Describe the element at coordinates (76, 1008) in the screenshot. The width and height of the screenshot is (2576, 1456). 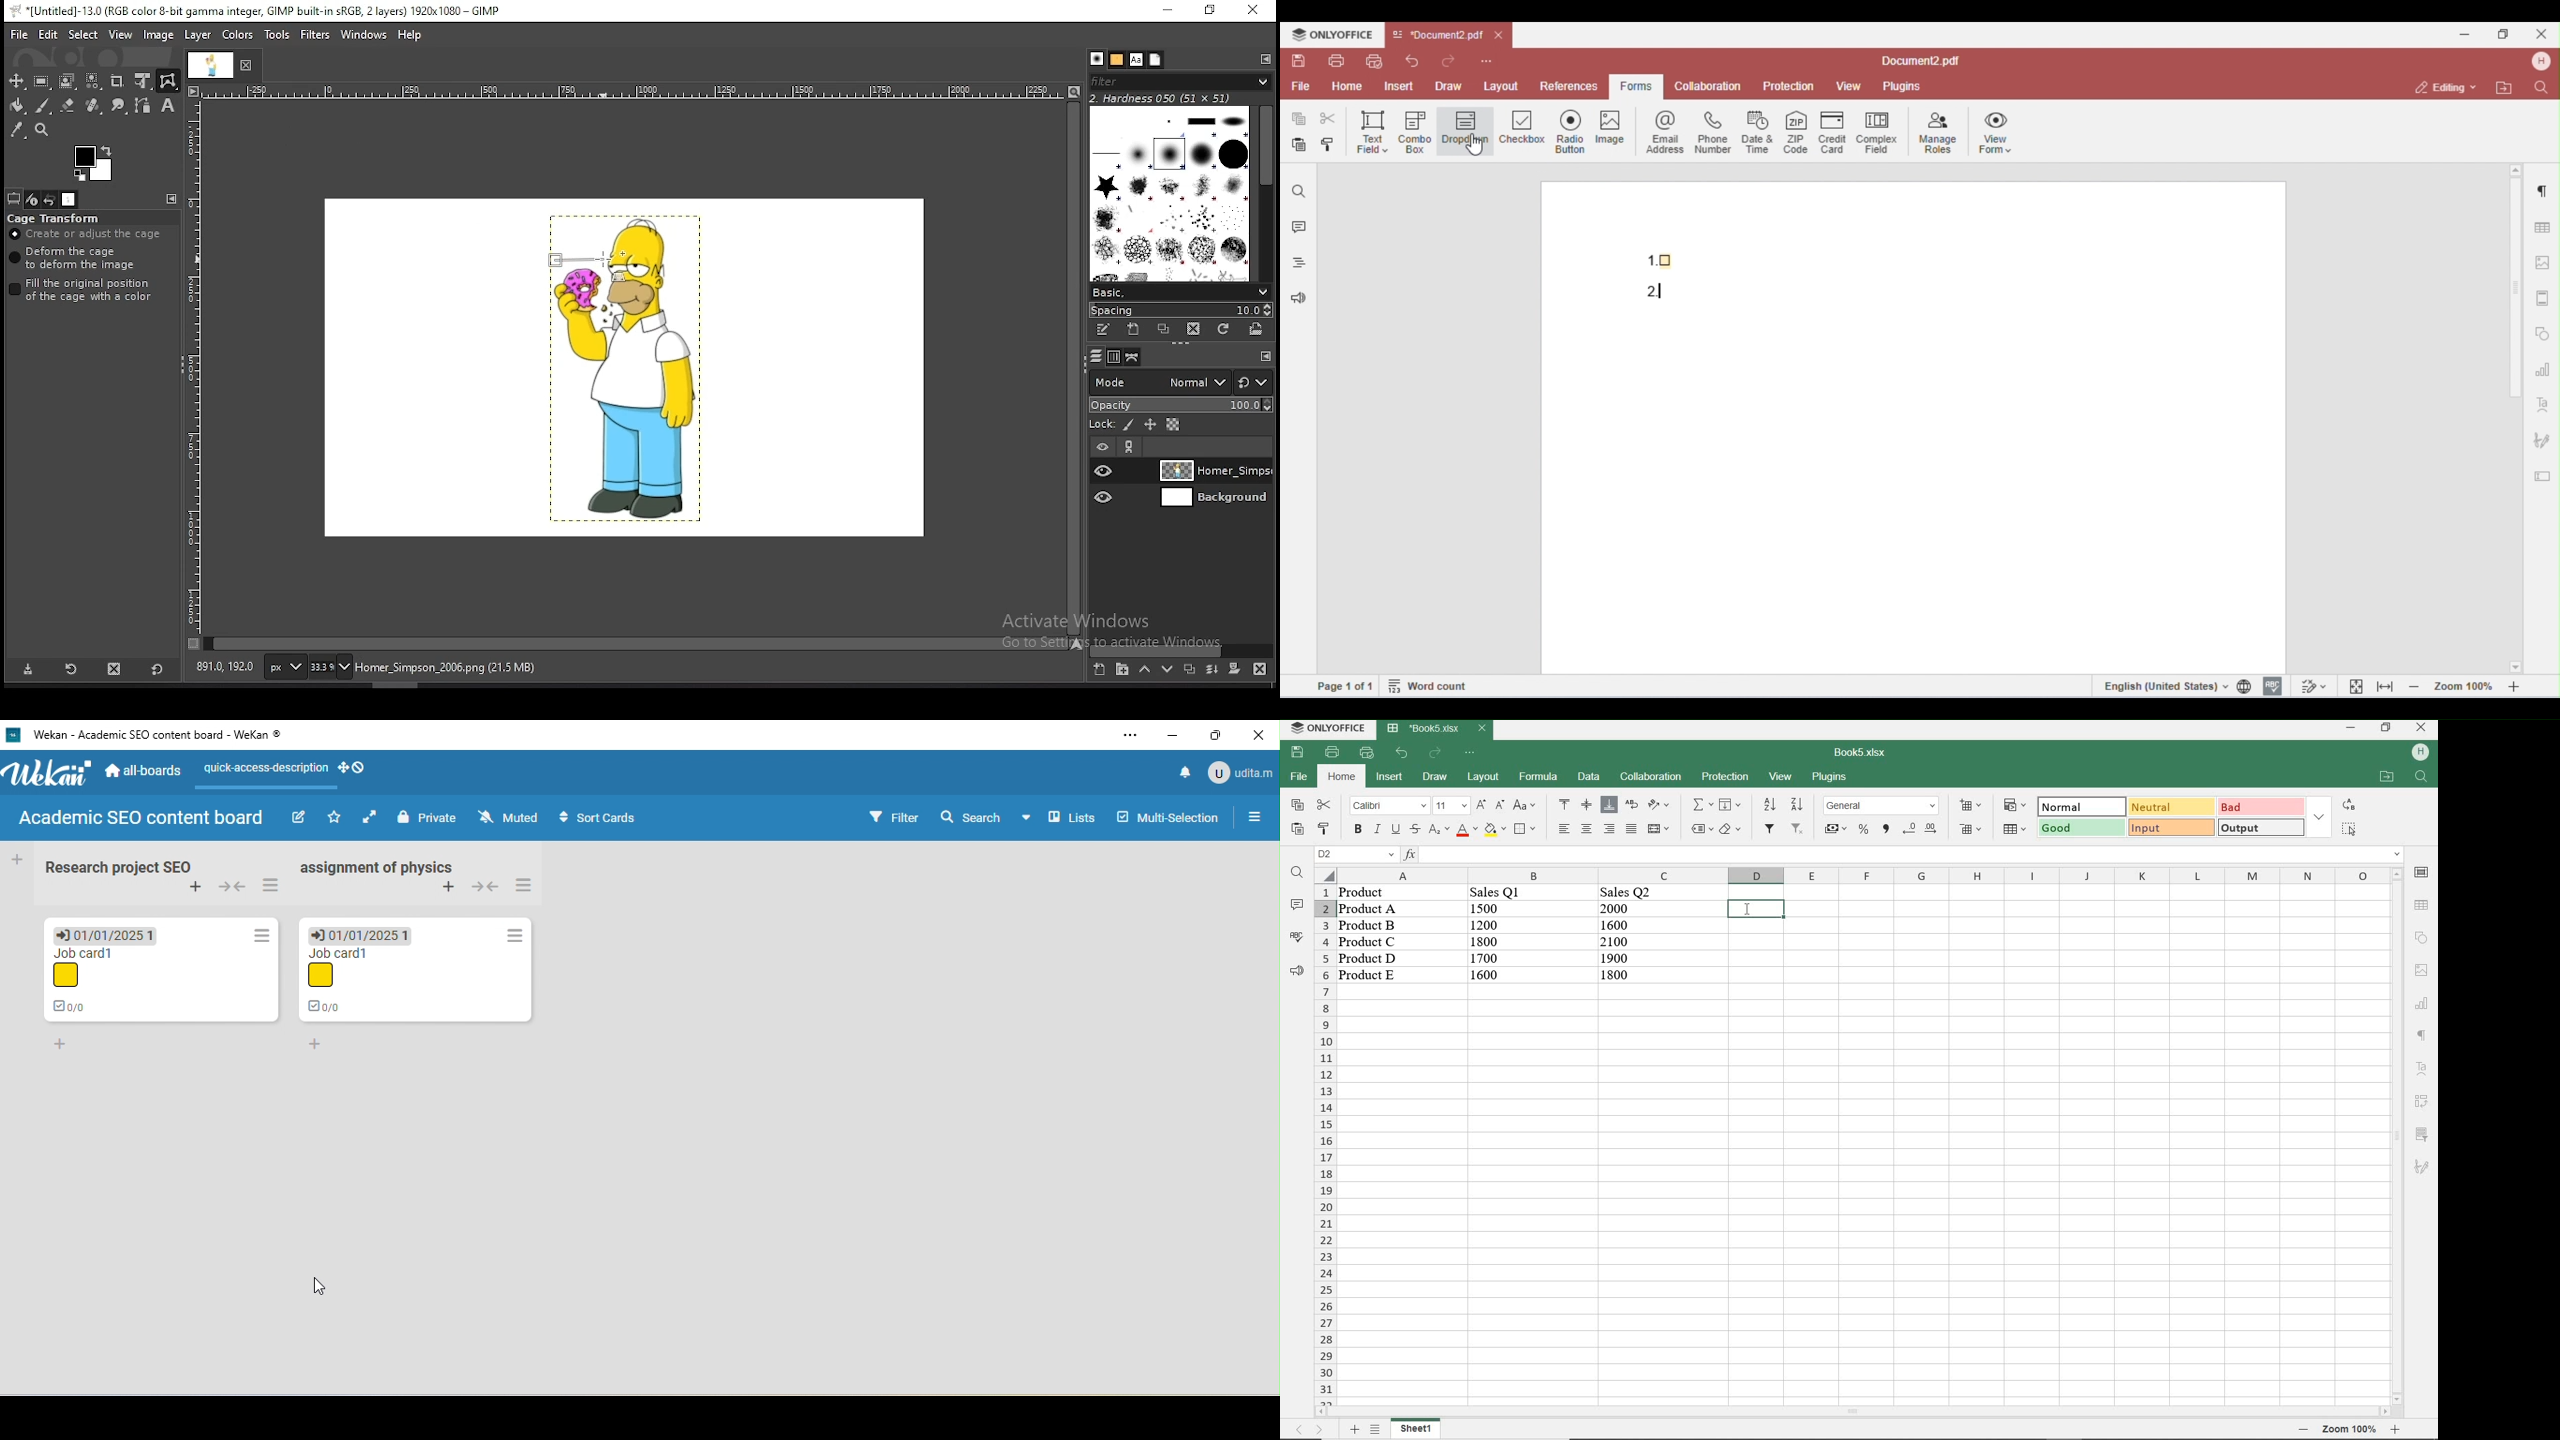
I see `0/0` at that location.